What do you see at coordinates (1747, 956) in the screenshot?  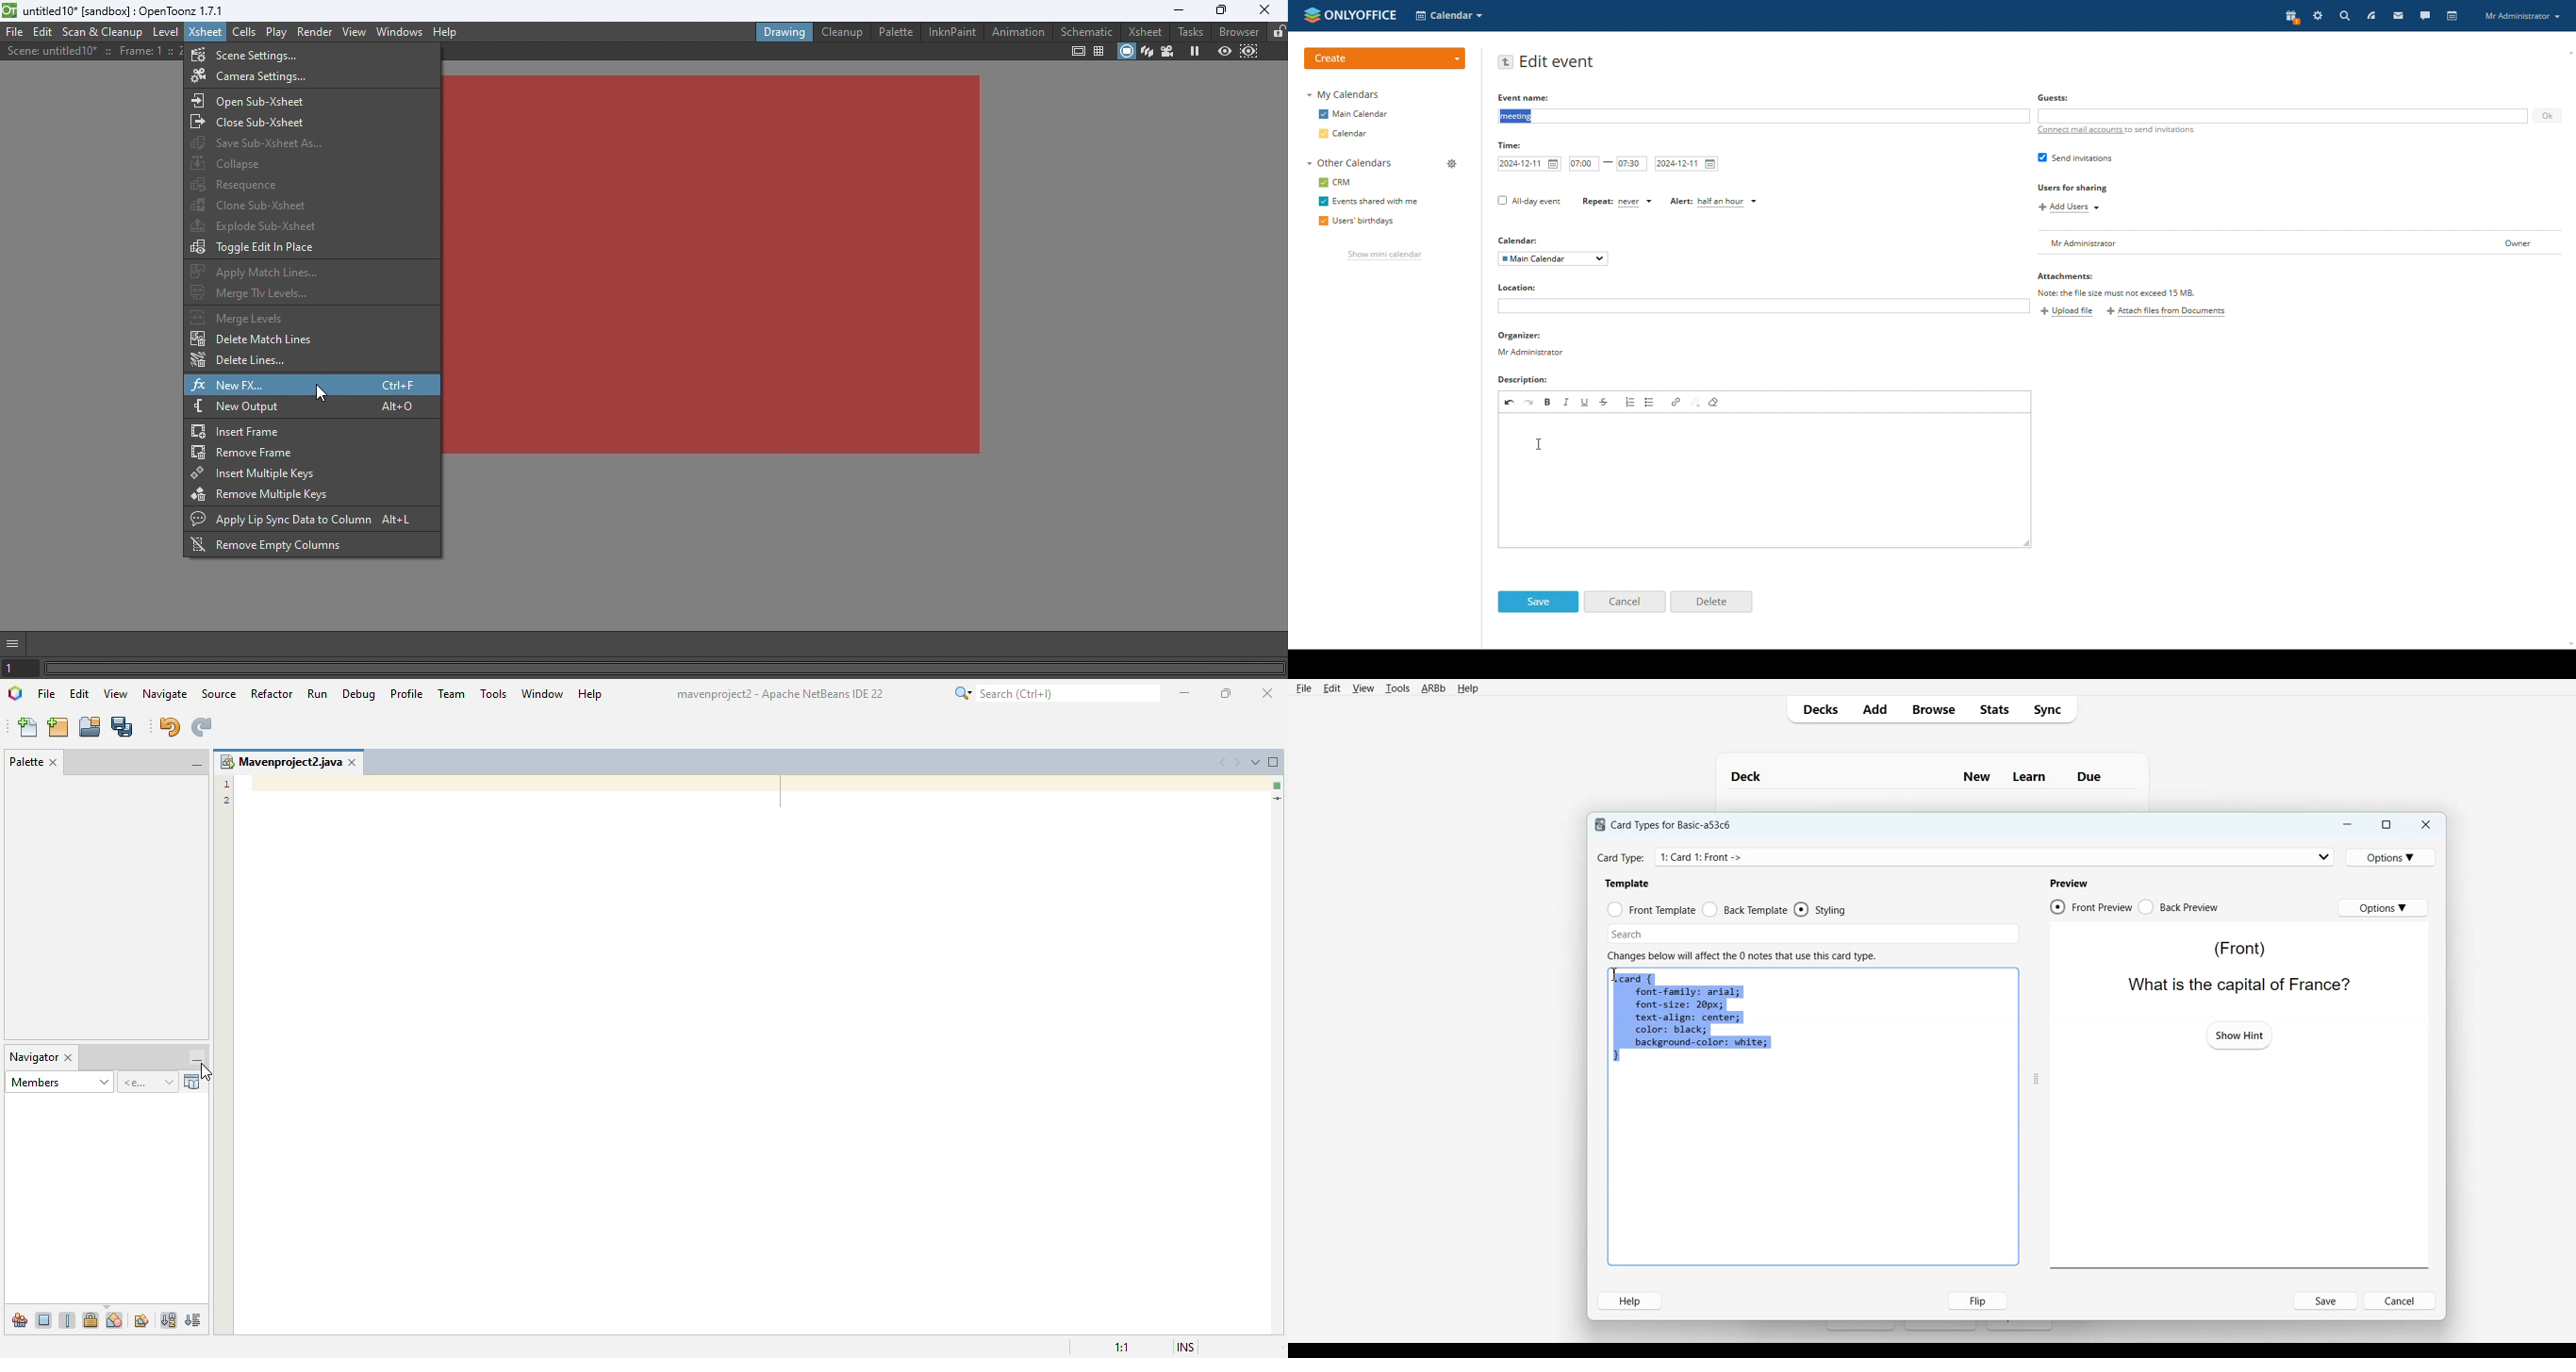 I see `Changes below will affect the 0 notes that use this card type` at bounding box center [1747, 956].